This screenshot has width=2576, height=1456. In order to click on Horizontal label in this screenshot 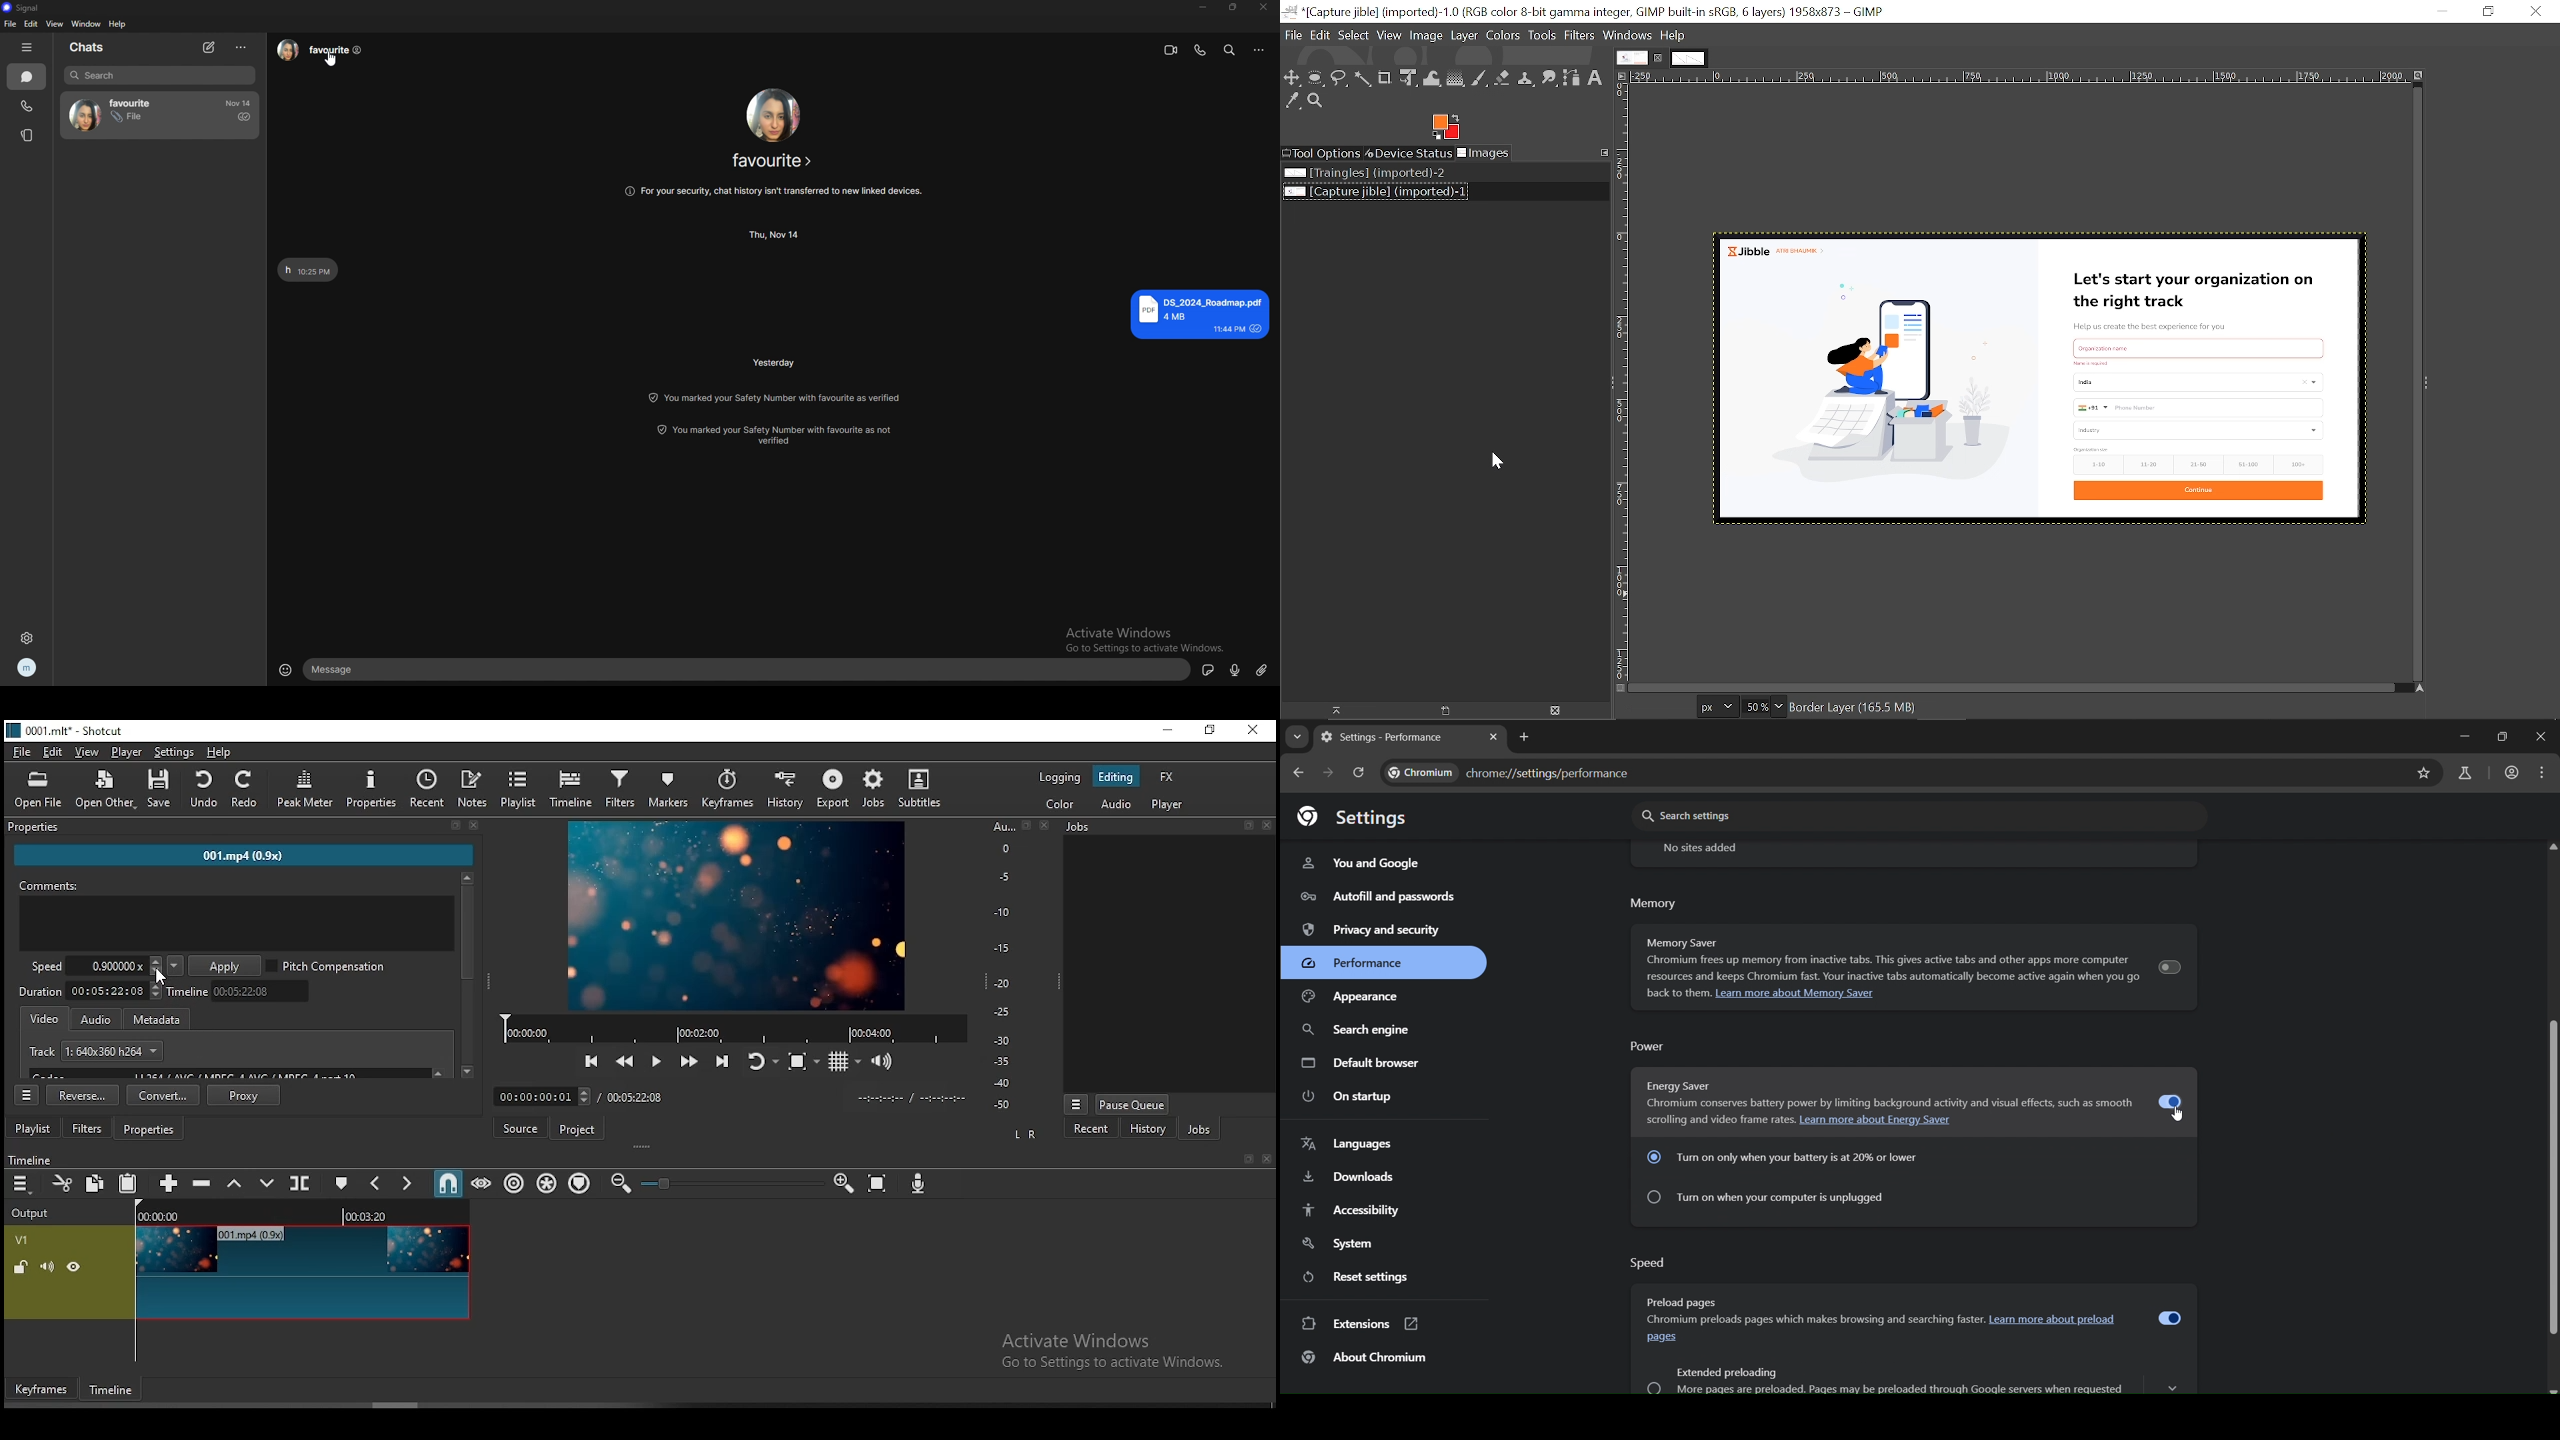, I will do `click(2022, 77)`.